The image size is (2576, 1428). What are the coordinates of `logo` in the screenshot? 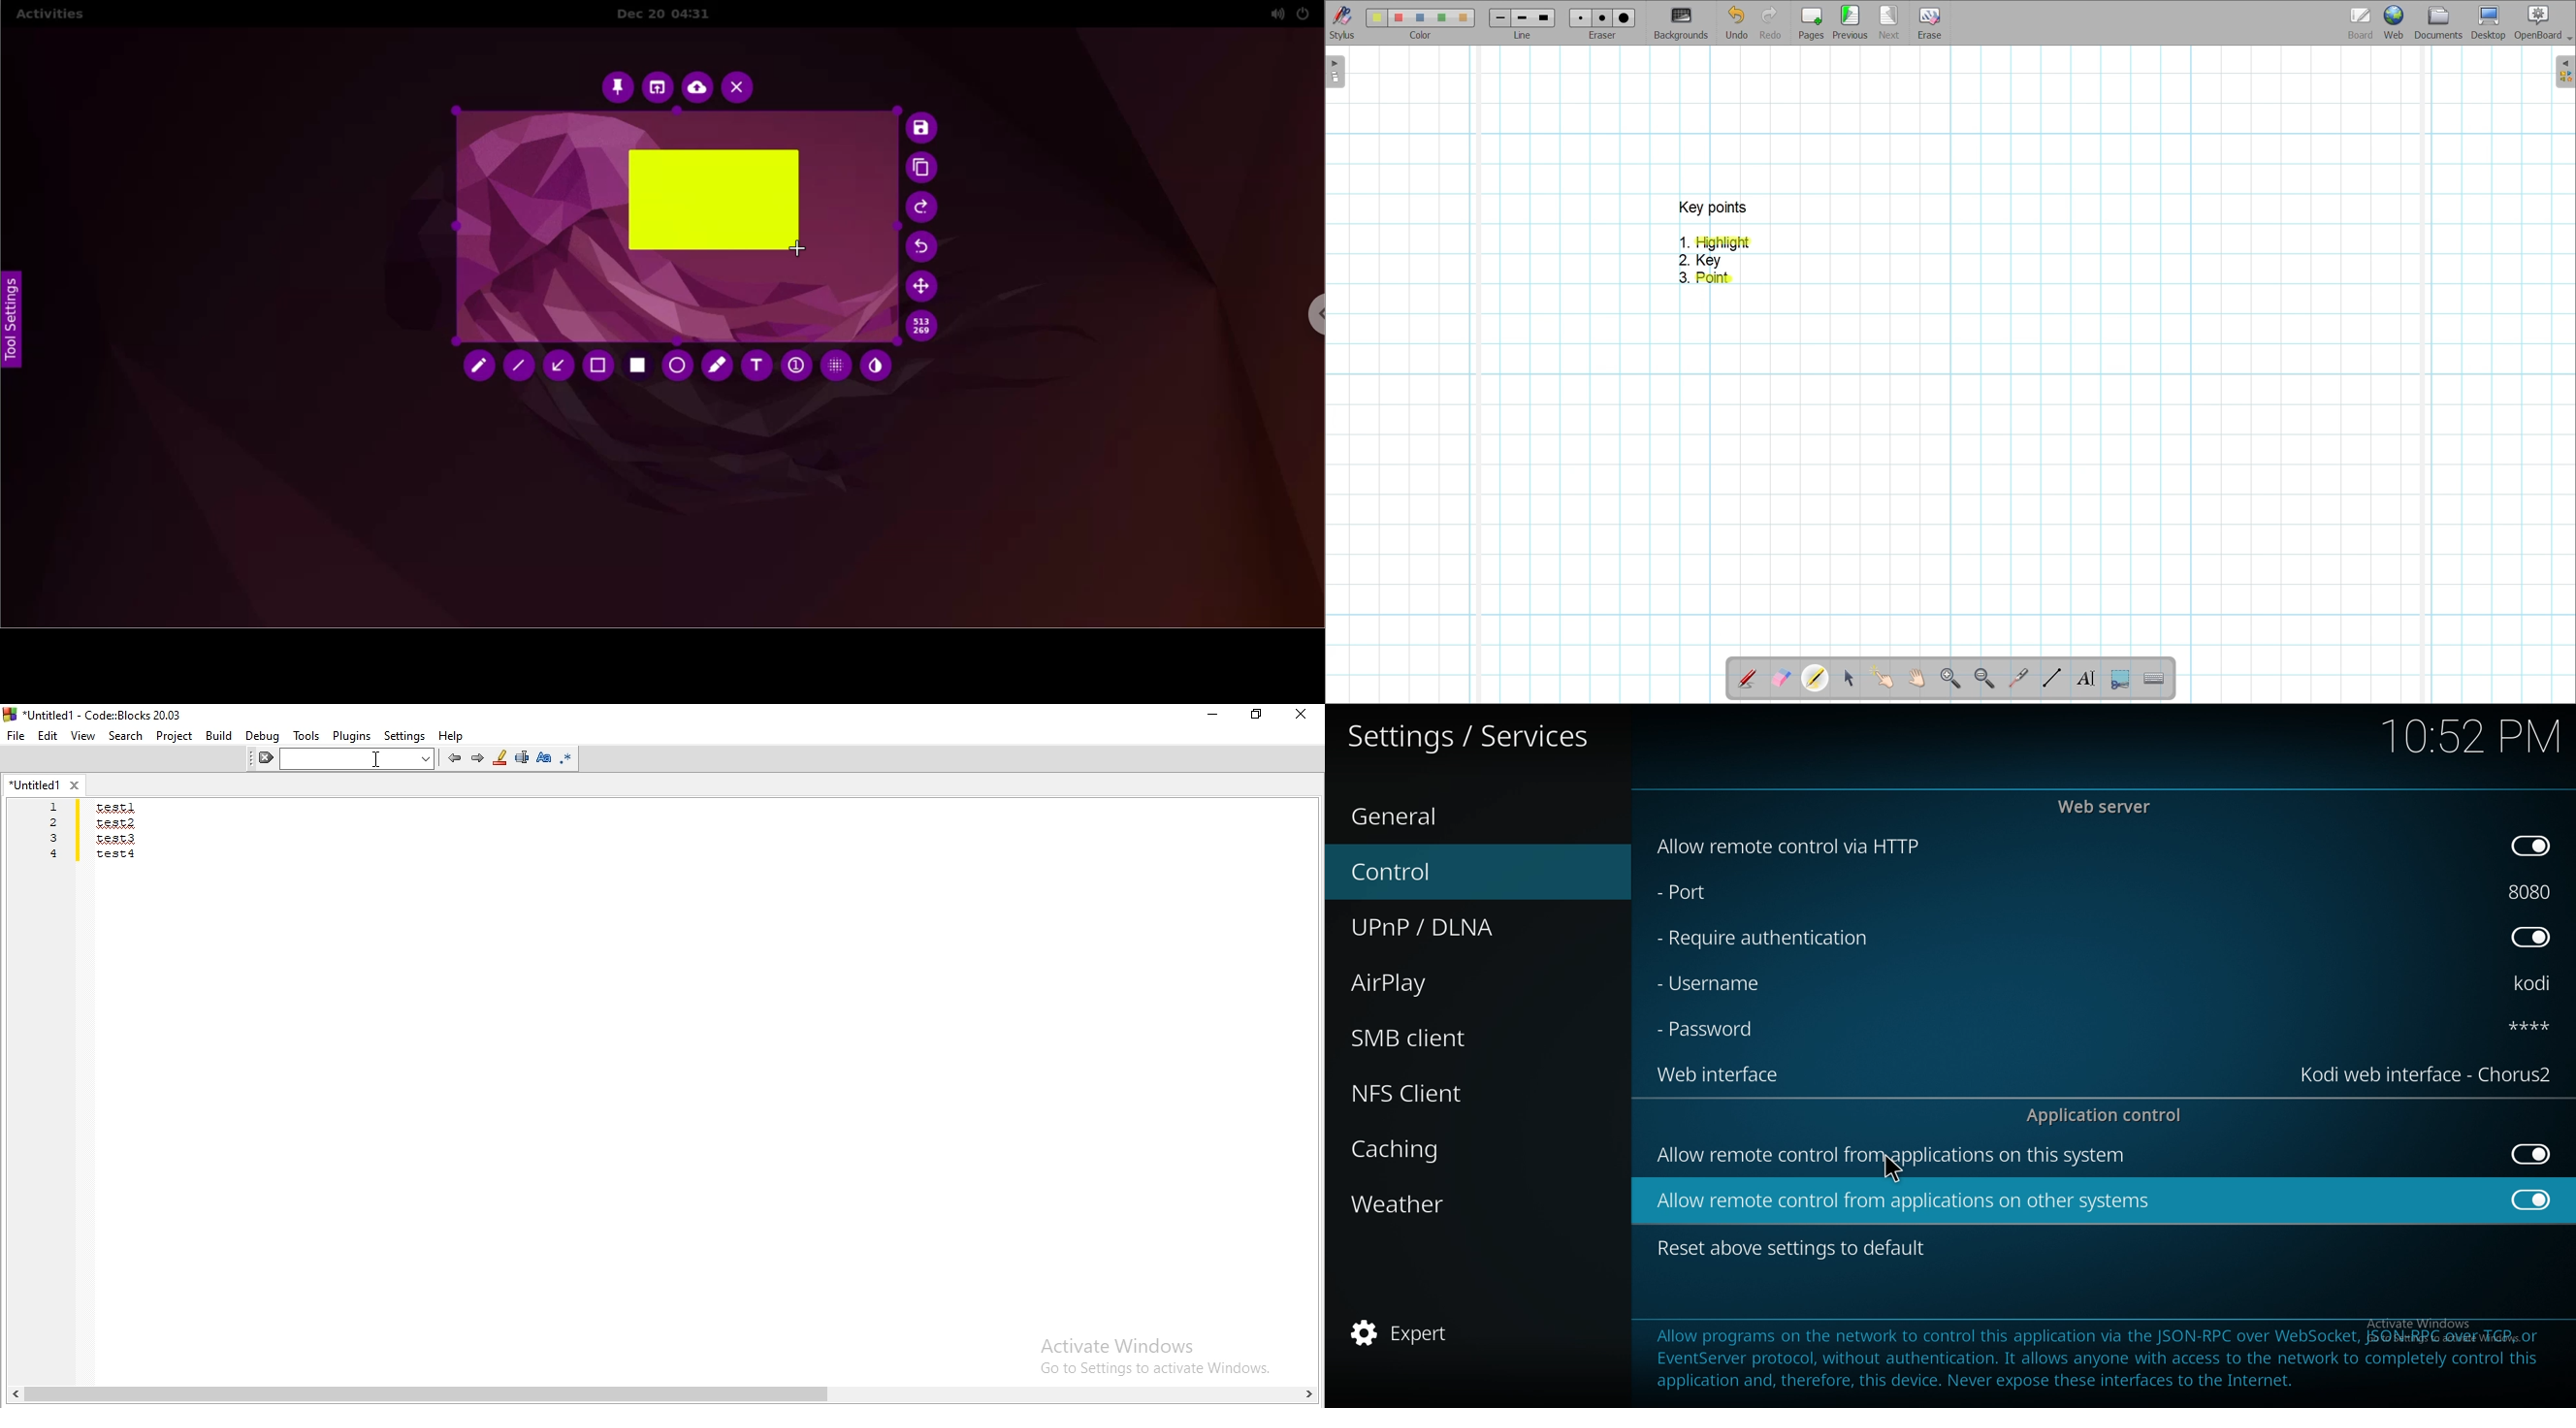 It's located at (99, 714).